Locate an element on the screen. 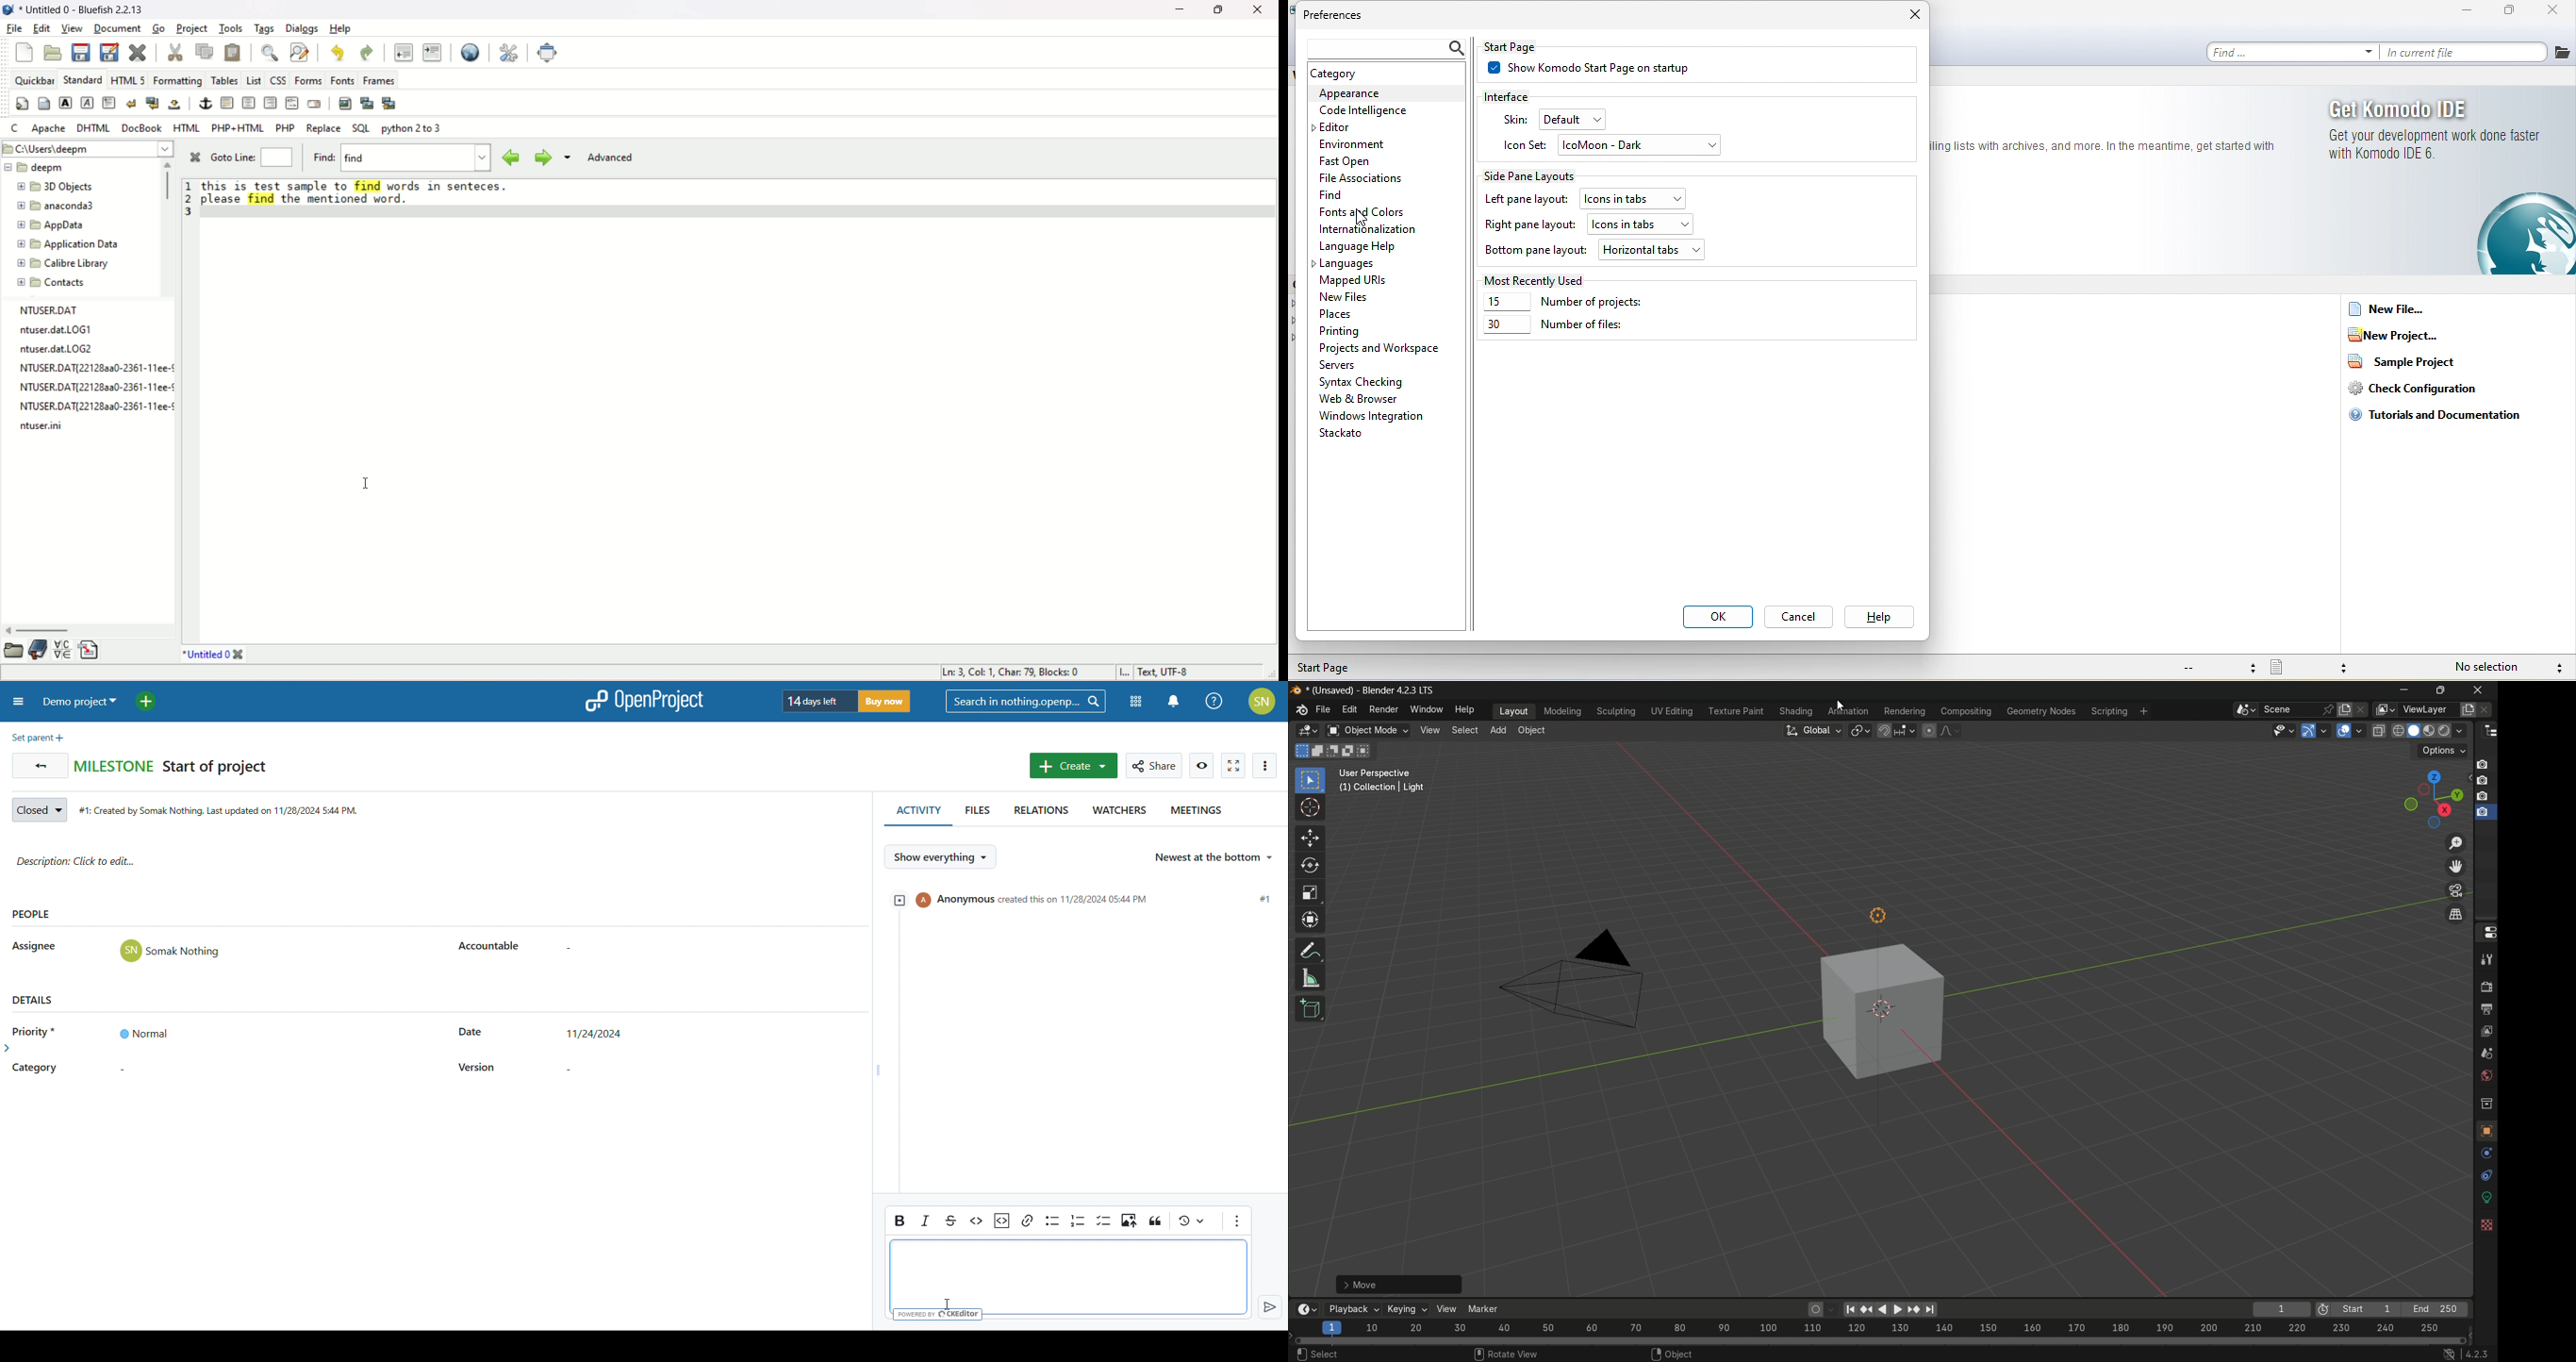 The image size is (2576, 1372). set version is located at coordinates (596, 1067).